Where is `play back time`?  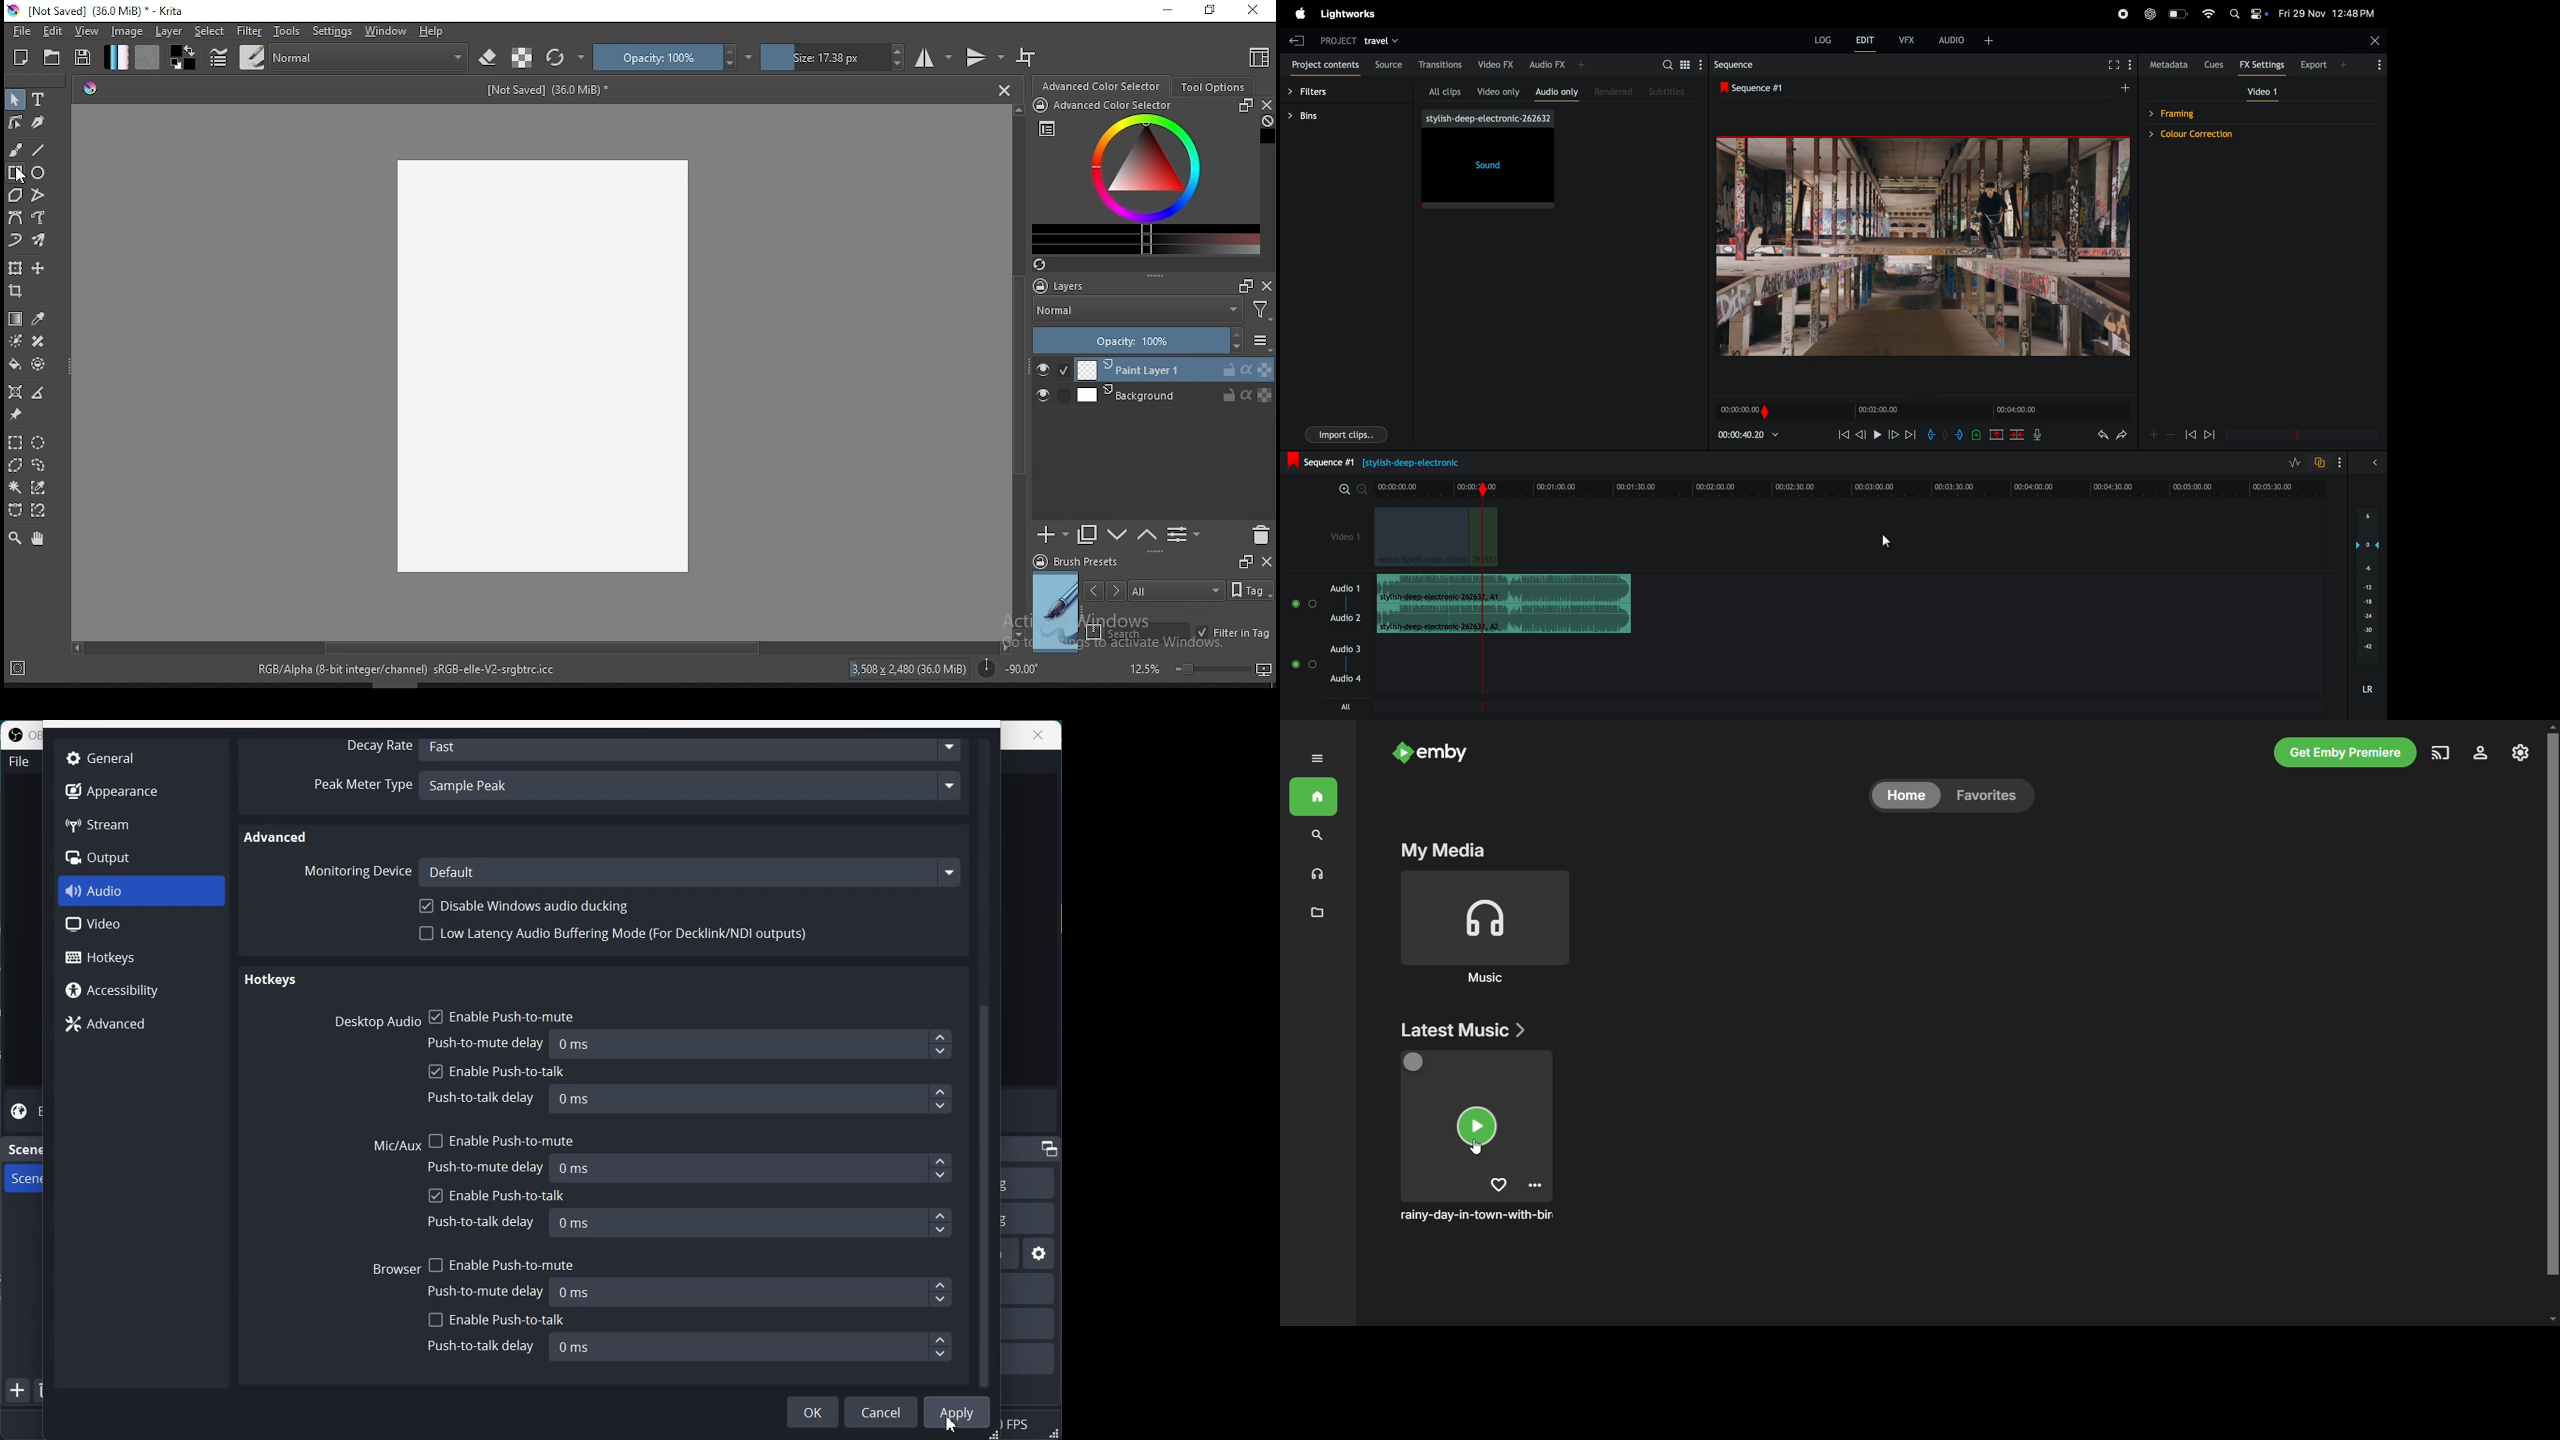
play back time is located at coordinates (1749, 435).